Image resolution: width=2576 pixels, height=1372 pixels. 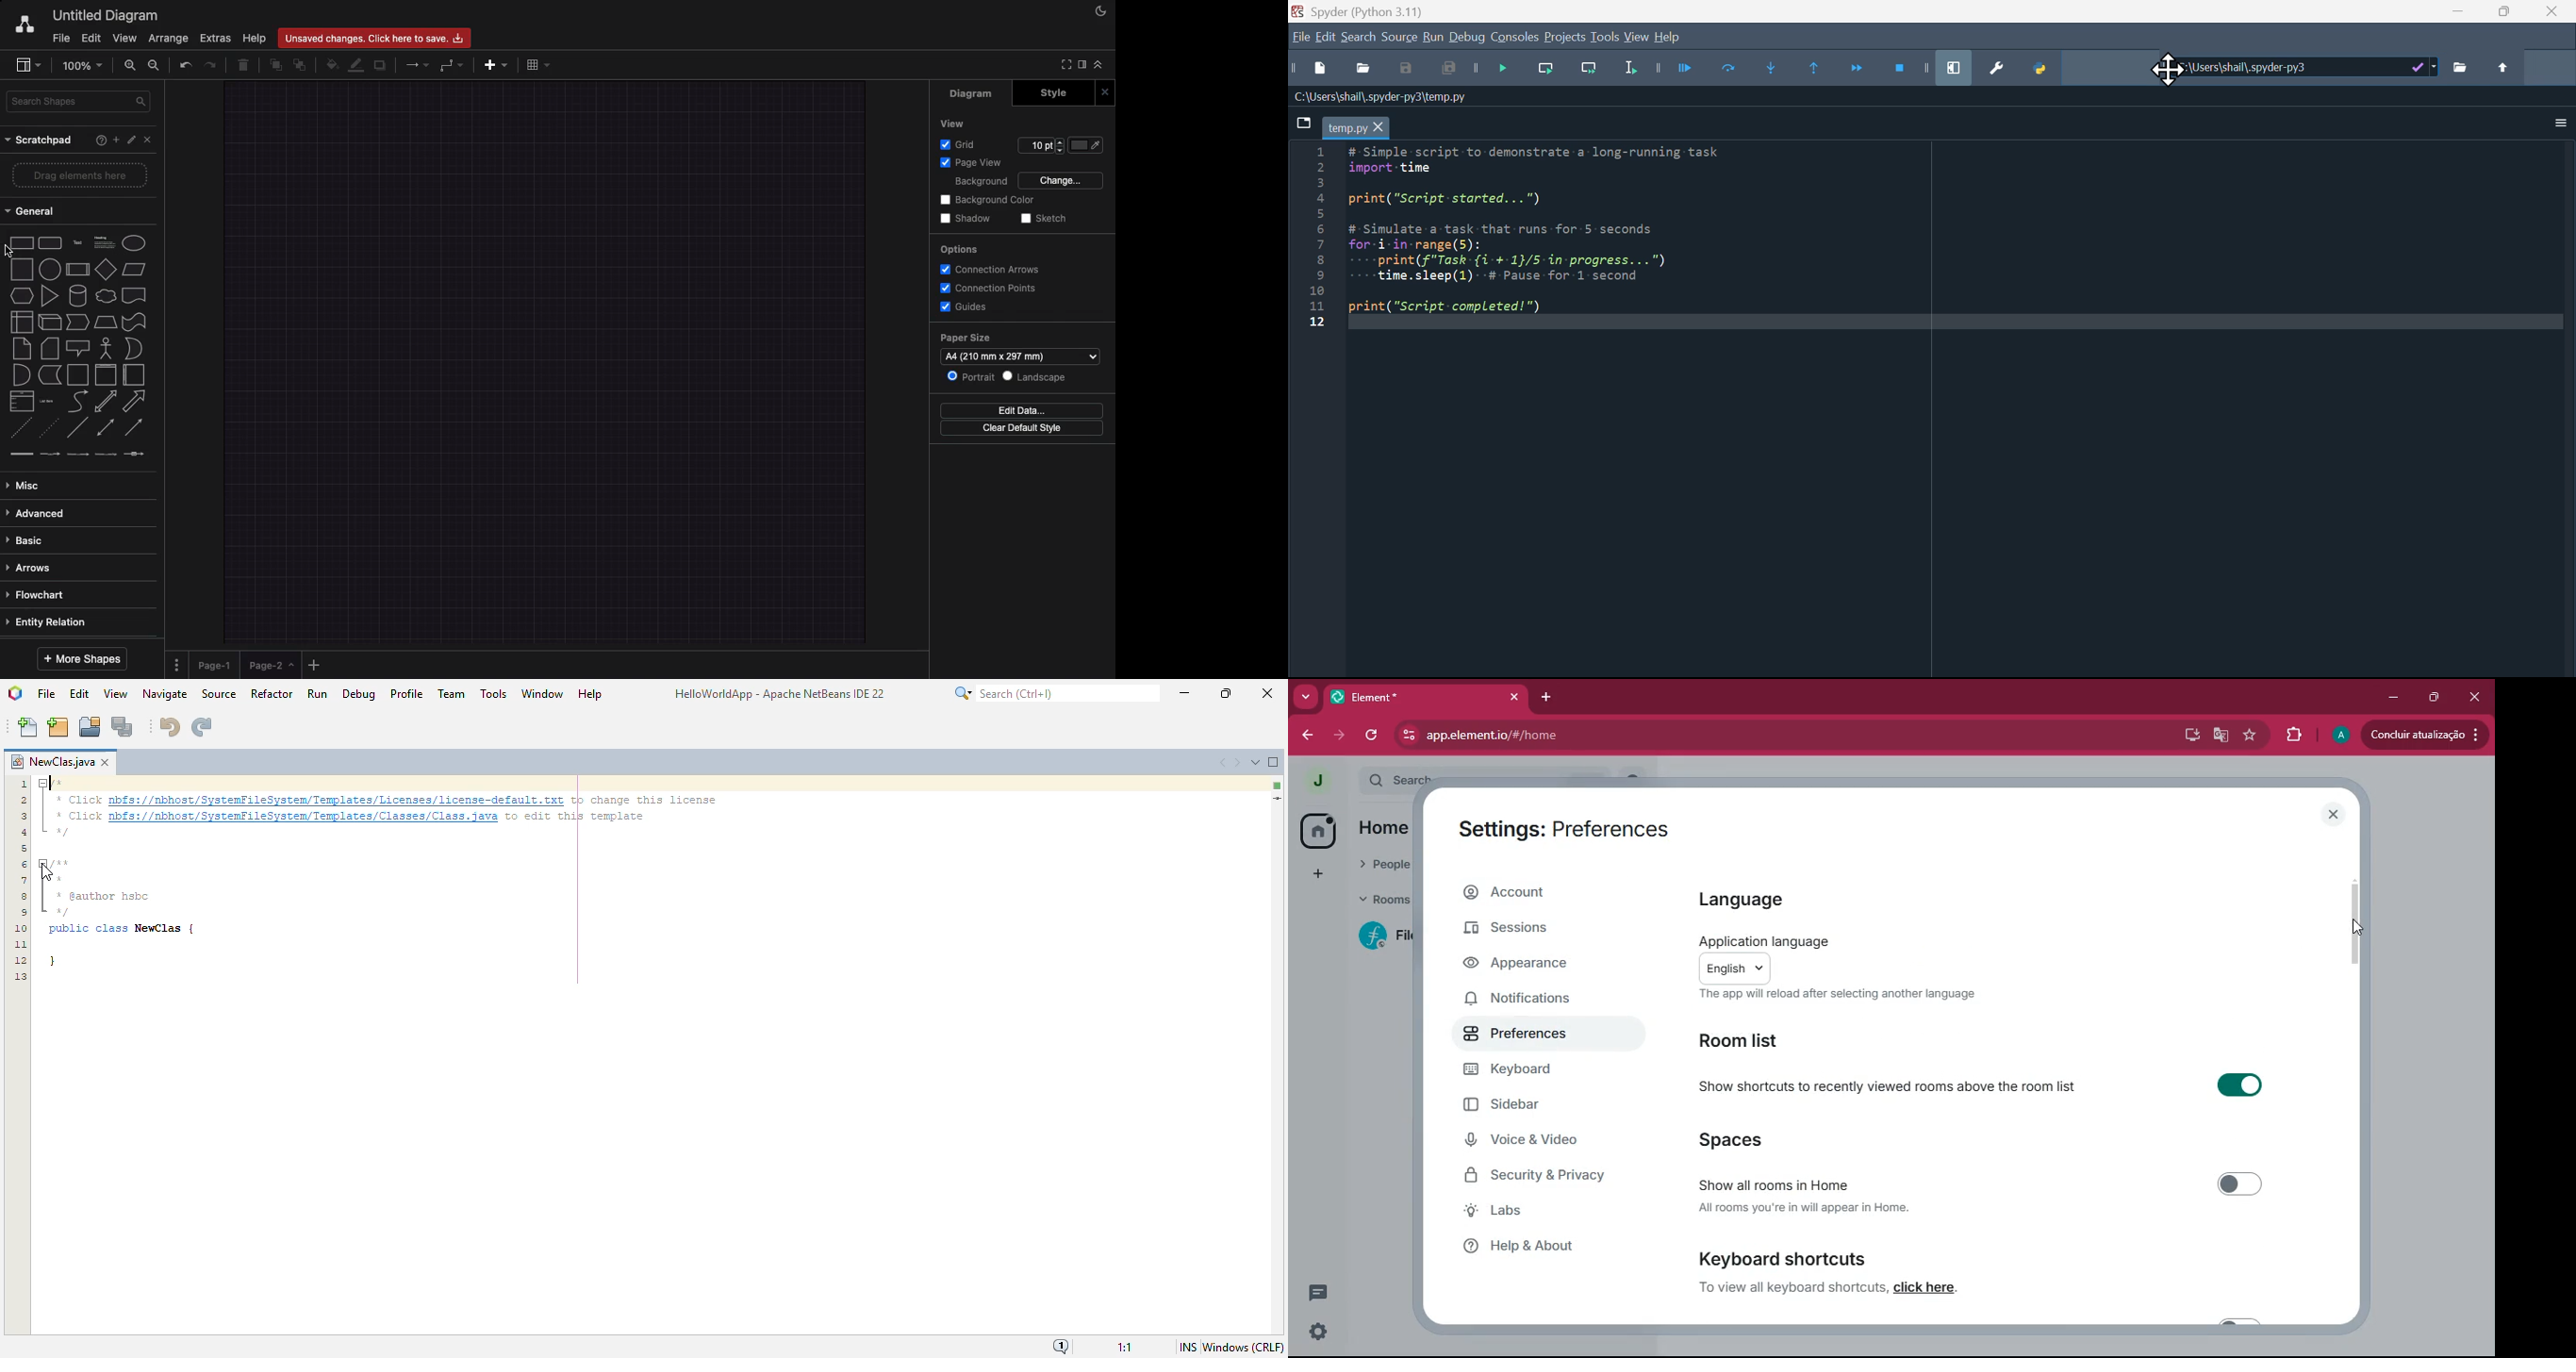 What do you see at coordinates (2506, 15) in the screenshot?
I see `Maximise` at bounding box center [2506, 15].